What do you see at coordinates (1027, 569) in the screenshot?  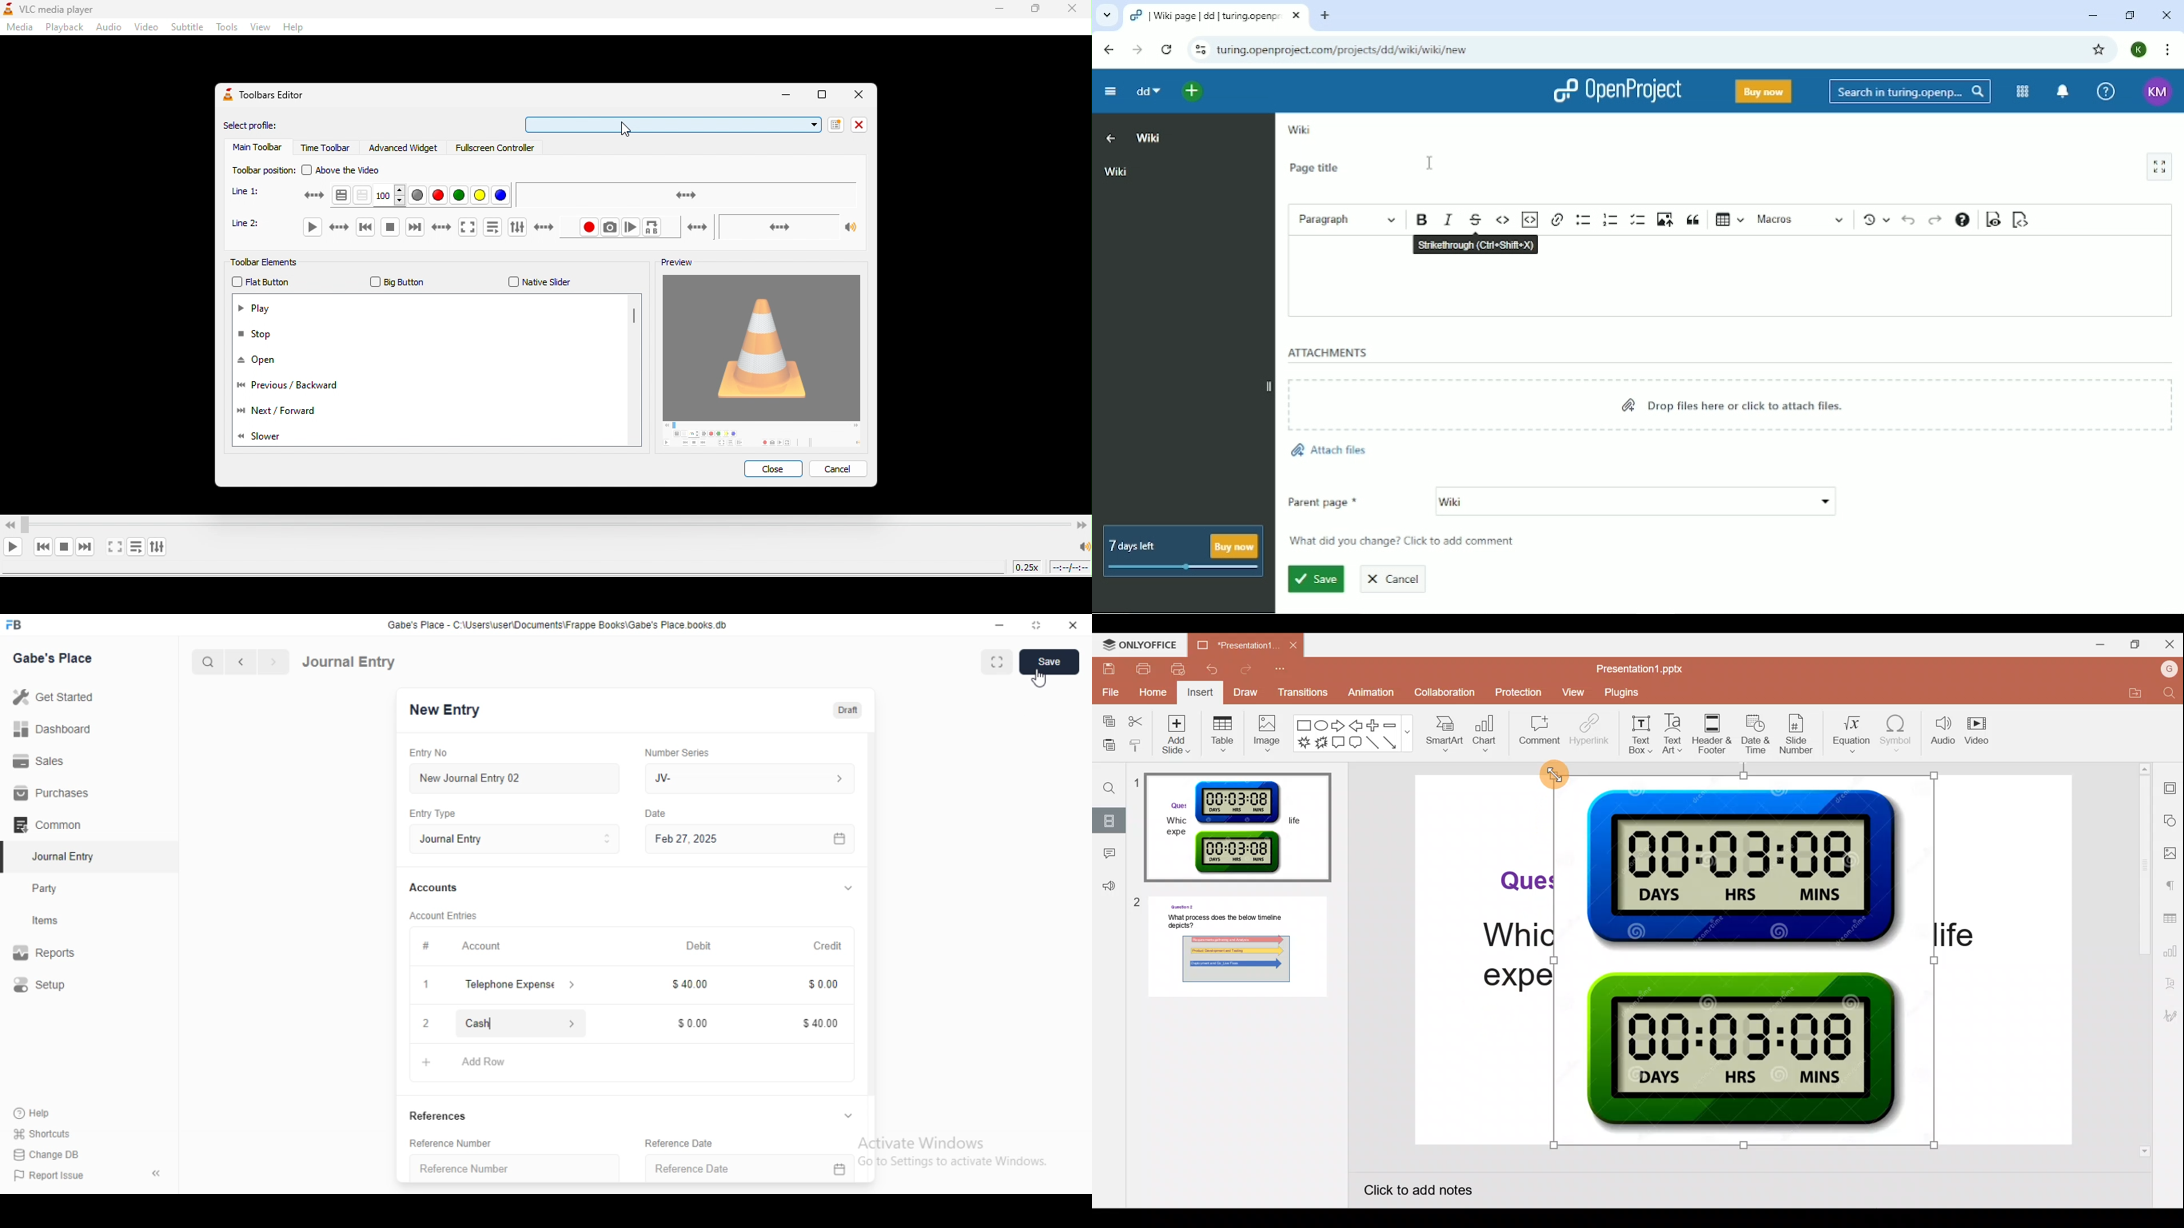 I see `playback speed` at bounding box center [1027, 569].